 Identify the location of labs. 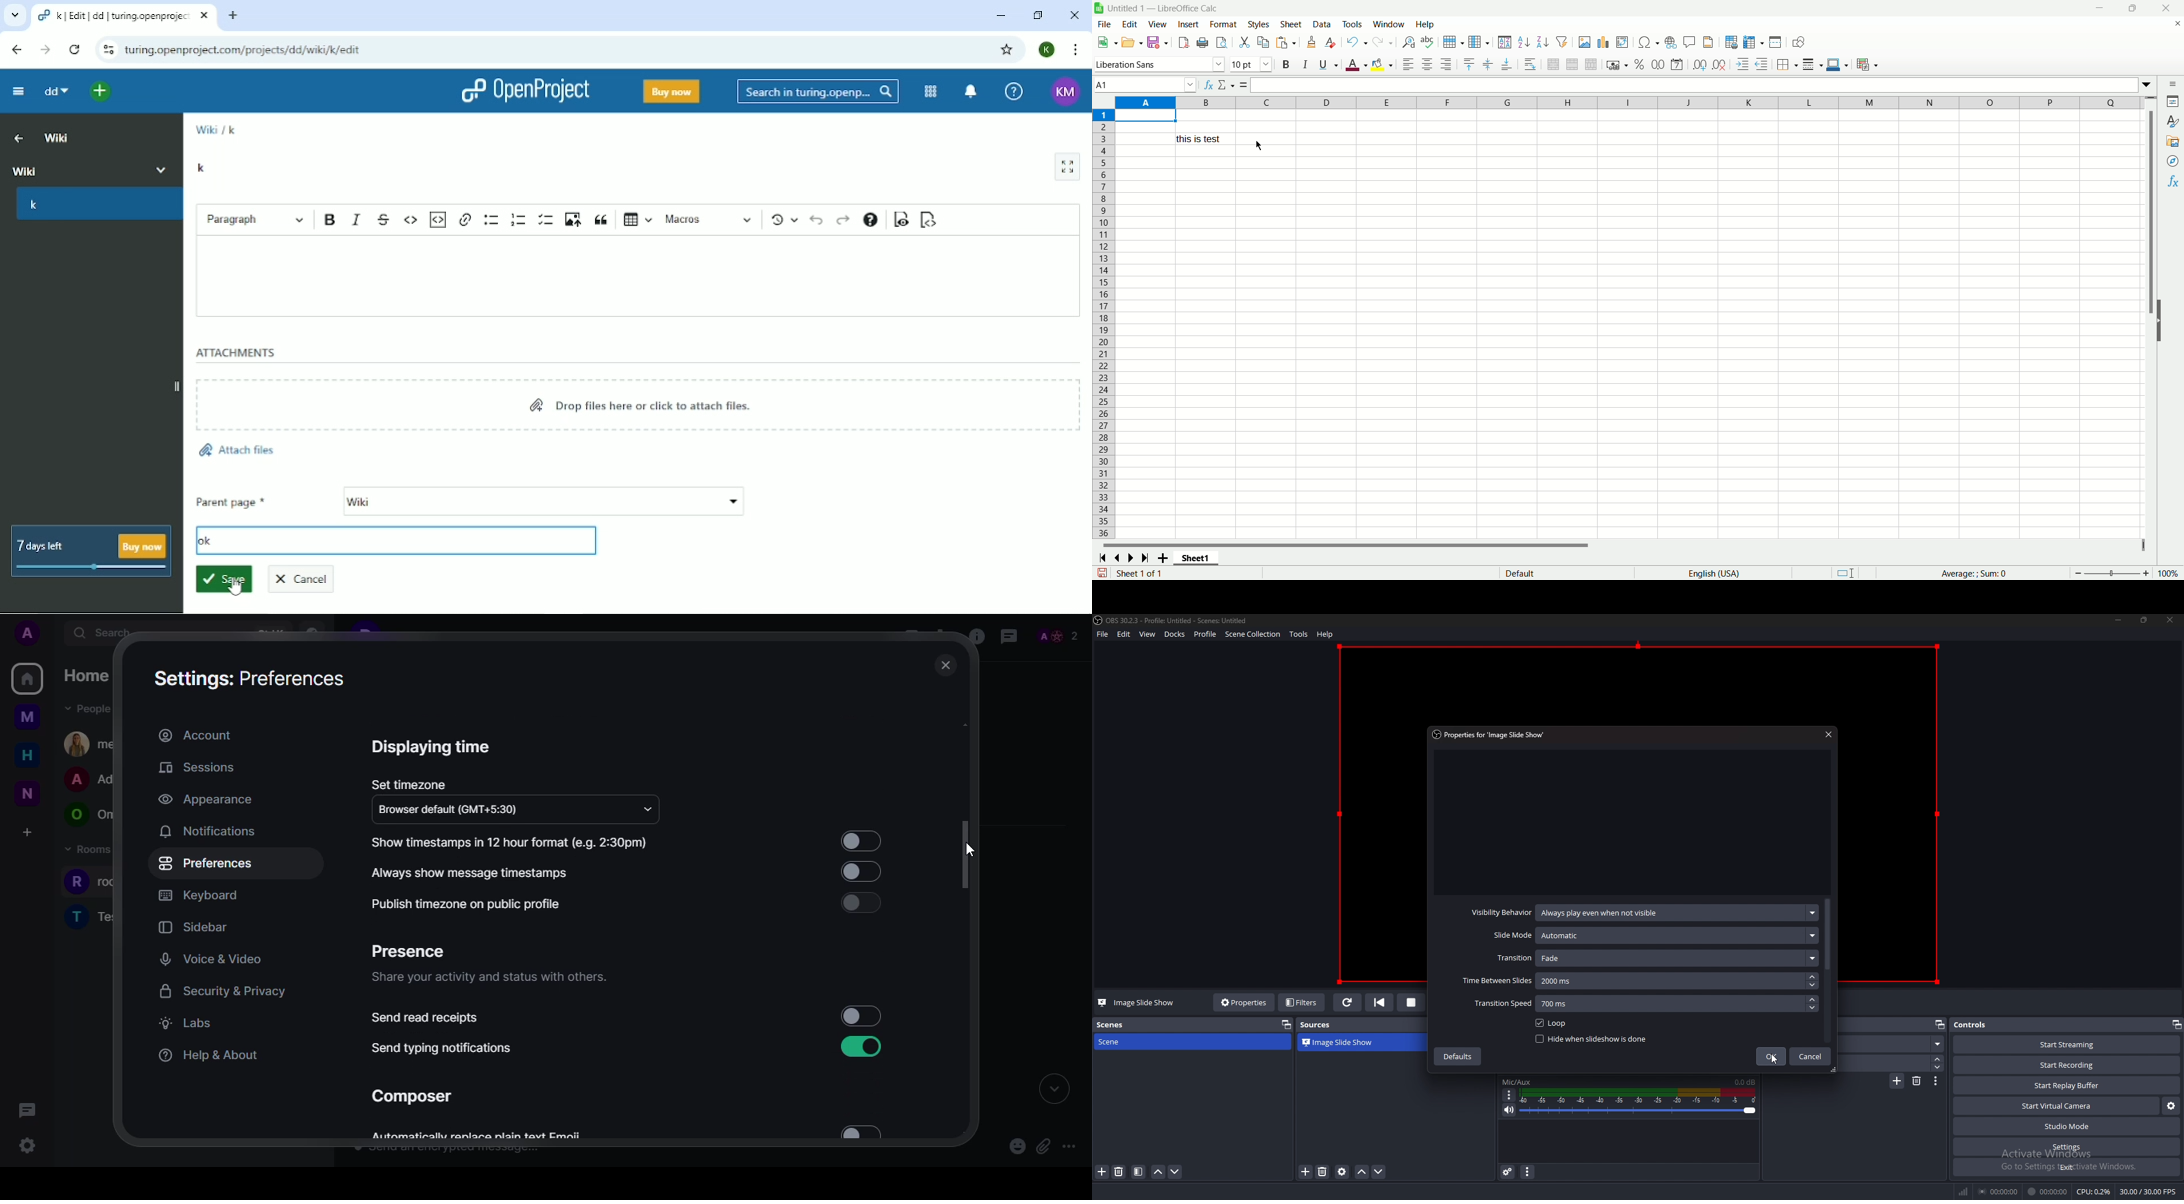
(184, 1023).